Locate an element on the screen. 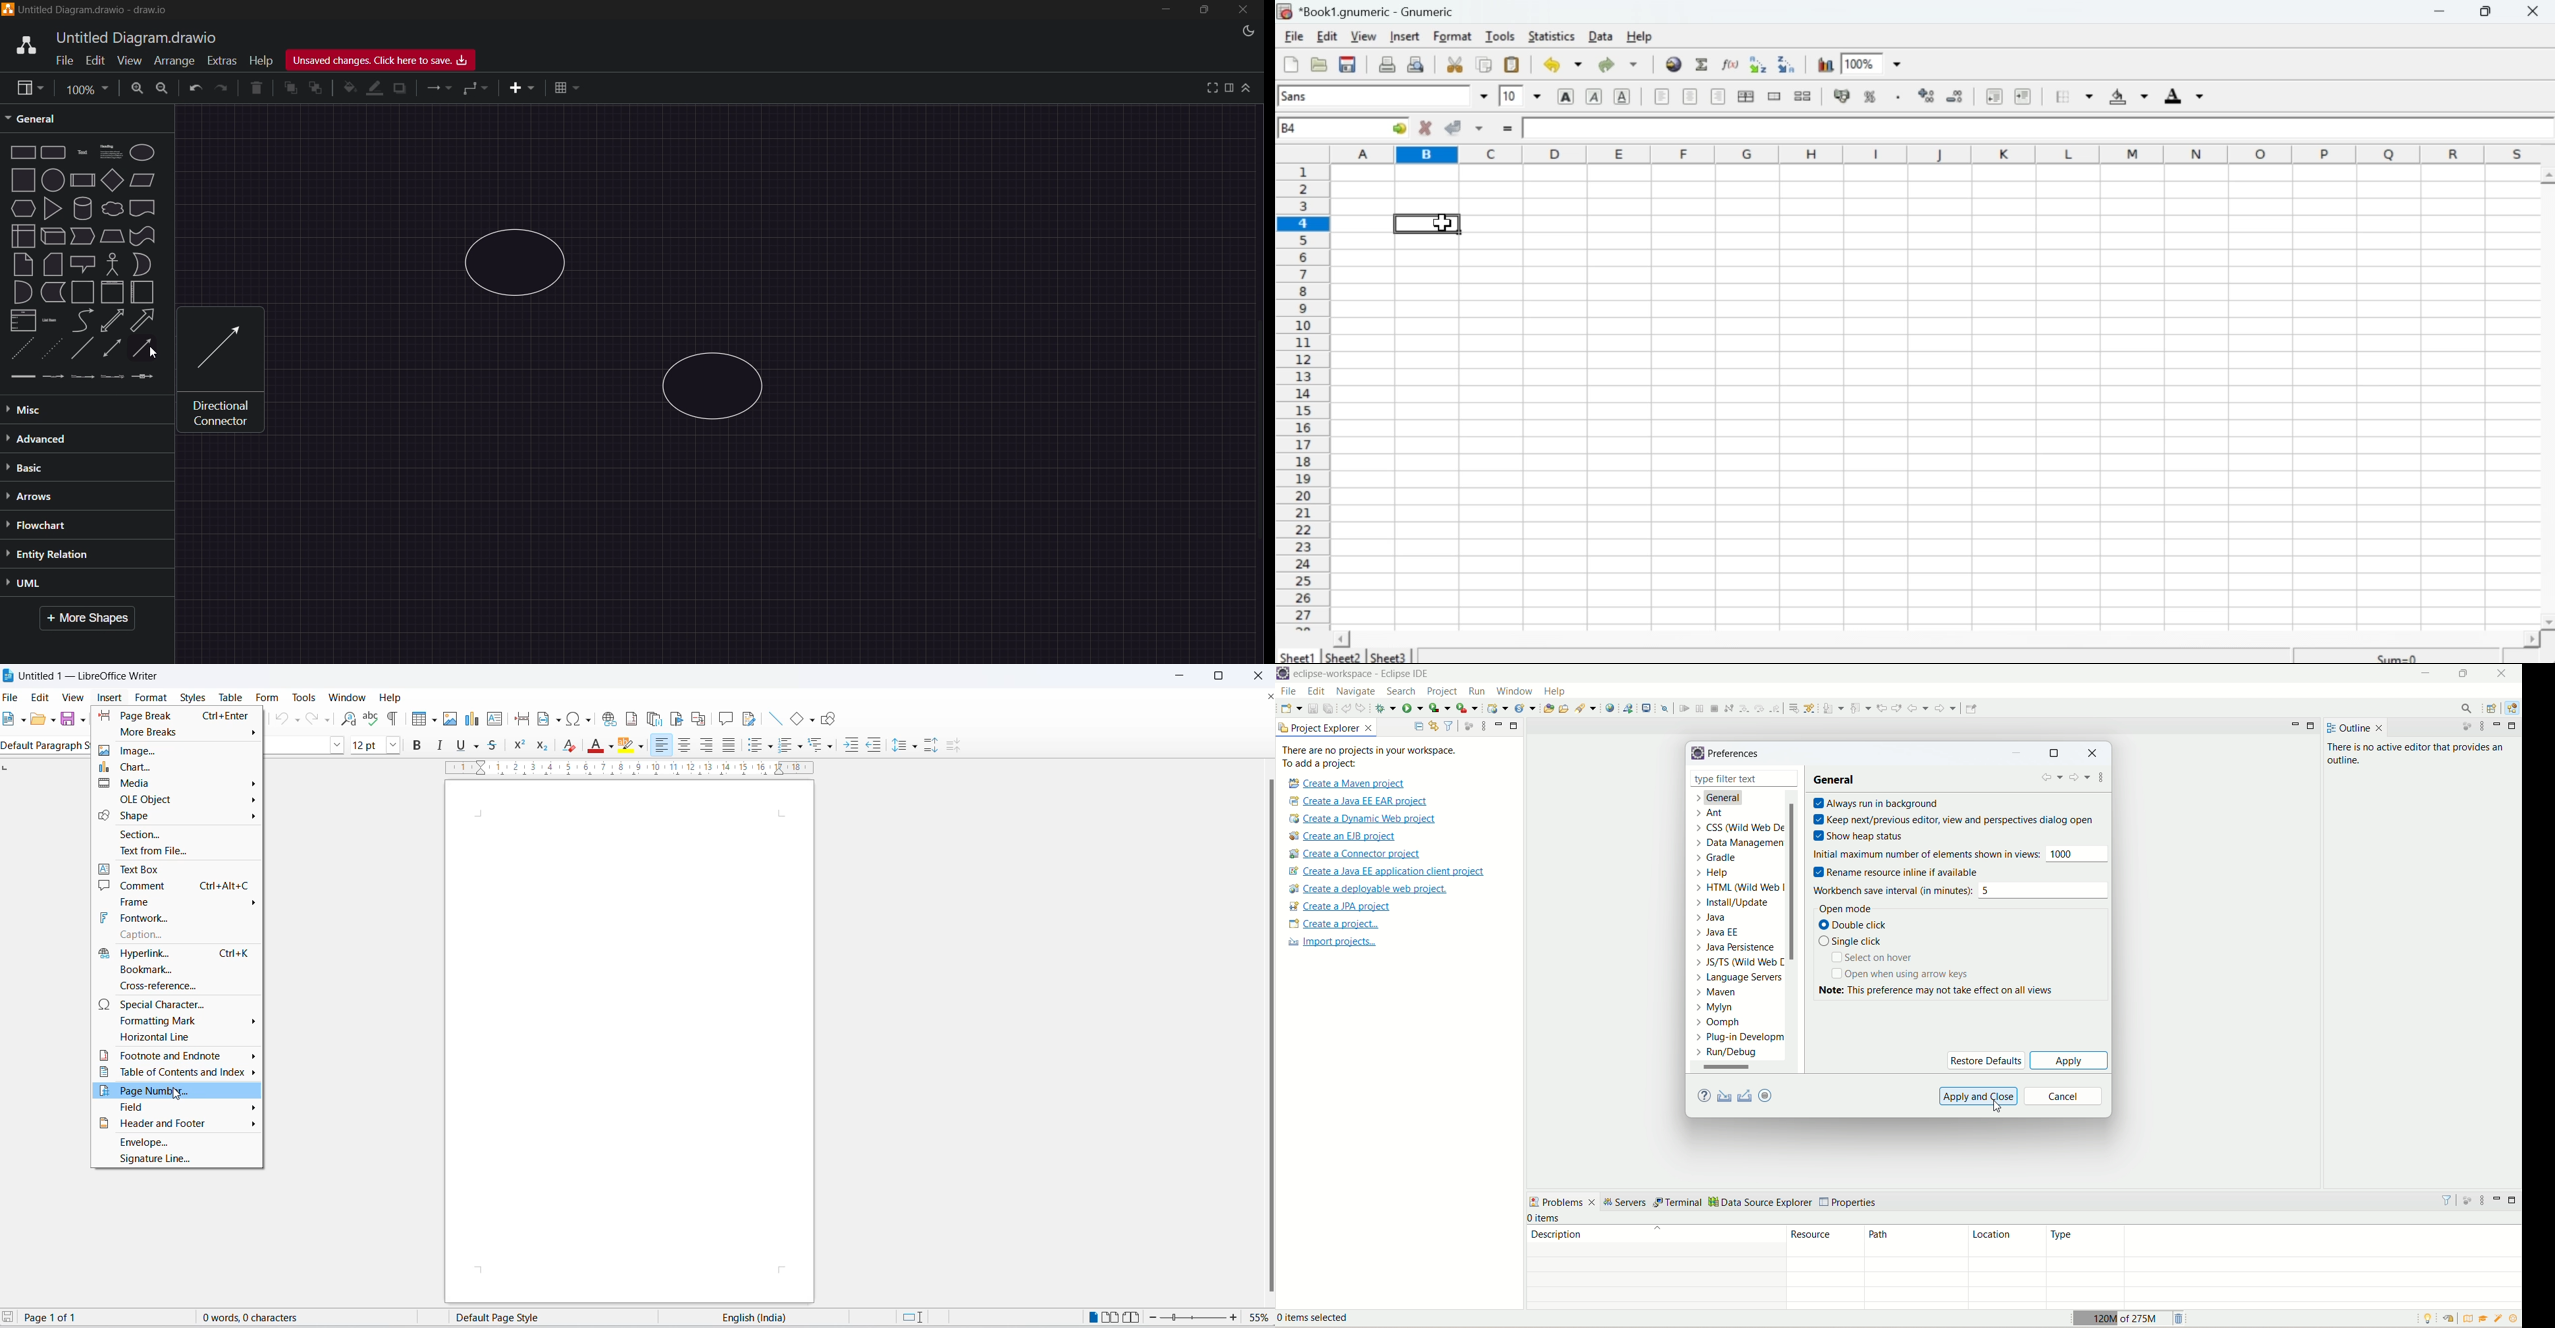 Image resolution: width=2576 pixels, height=1344 pixels. type filter text is located at coordinates (1736, 779).